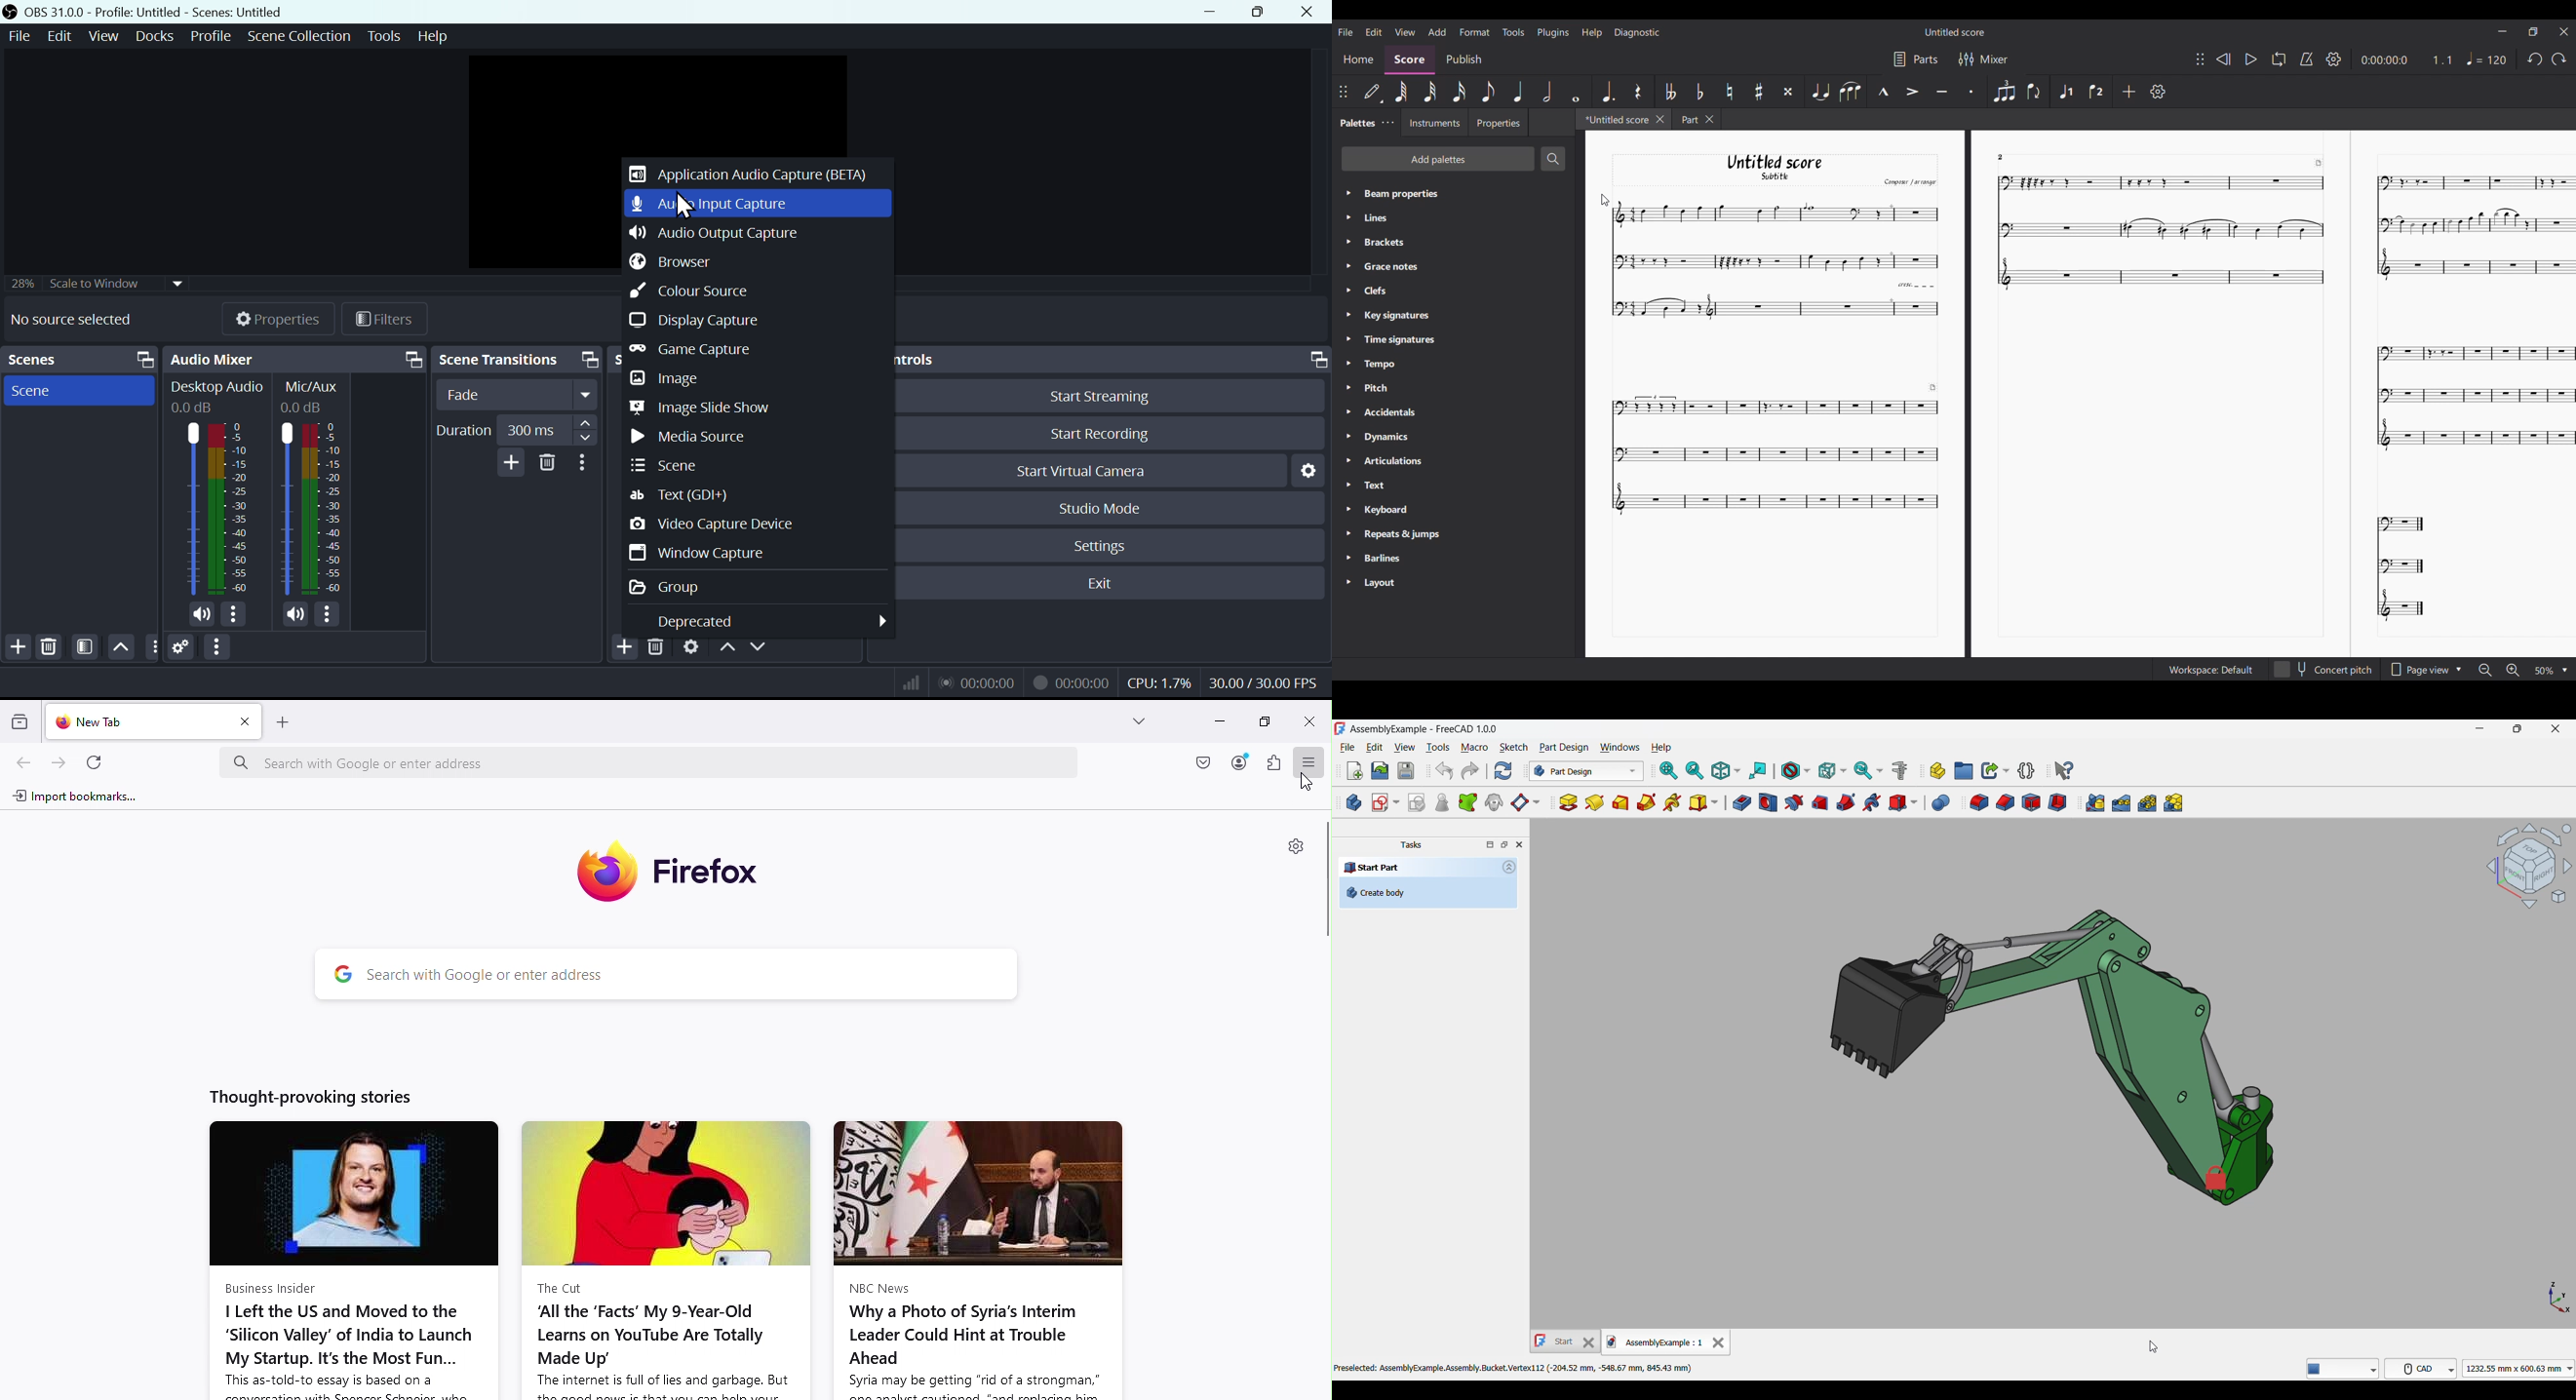 The height and width of the screenshot is (1400, 2576). Describe the element at coordinates (1347, 391) in the screenshot. I see `` at that location.